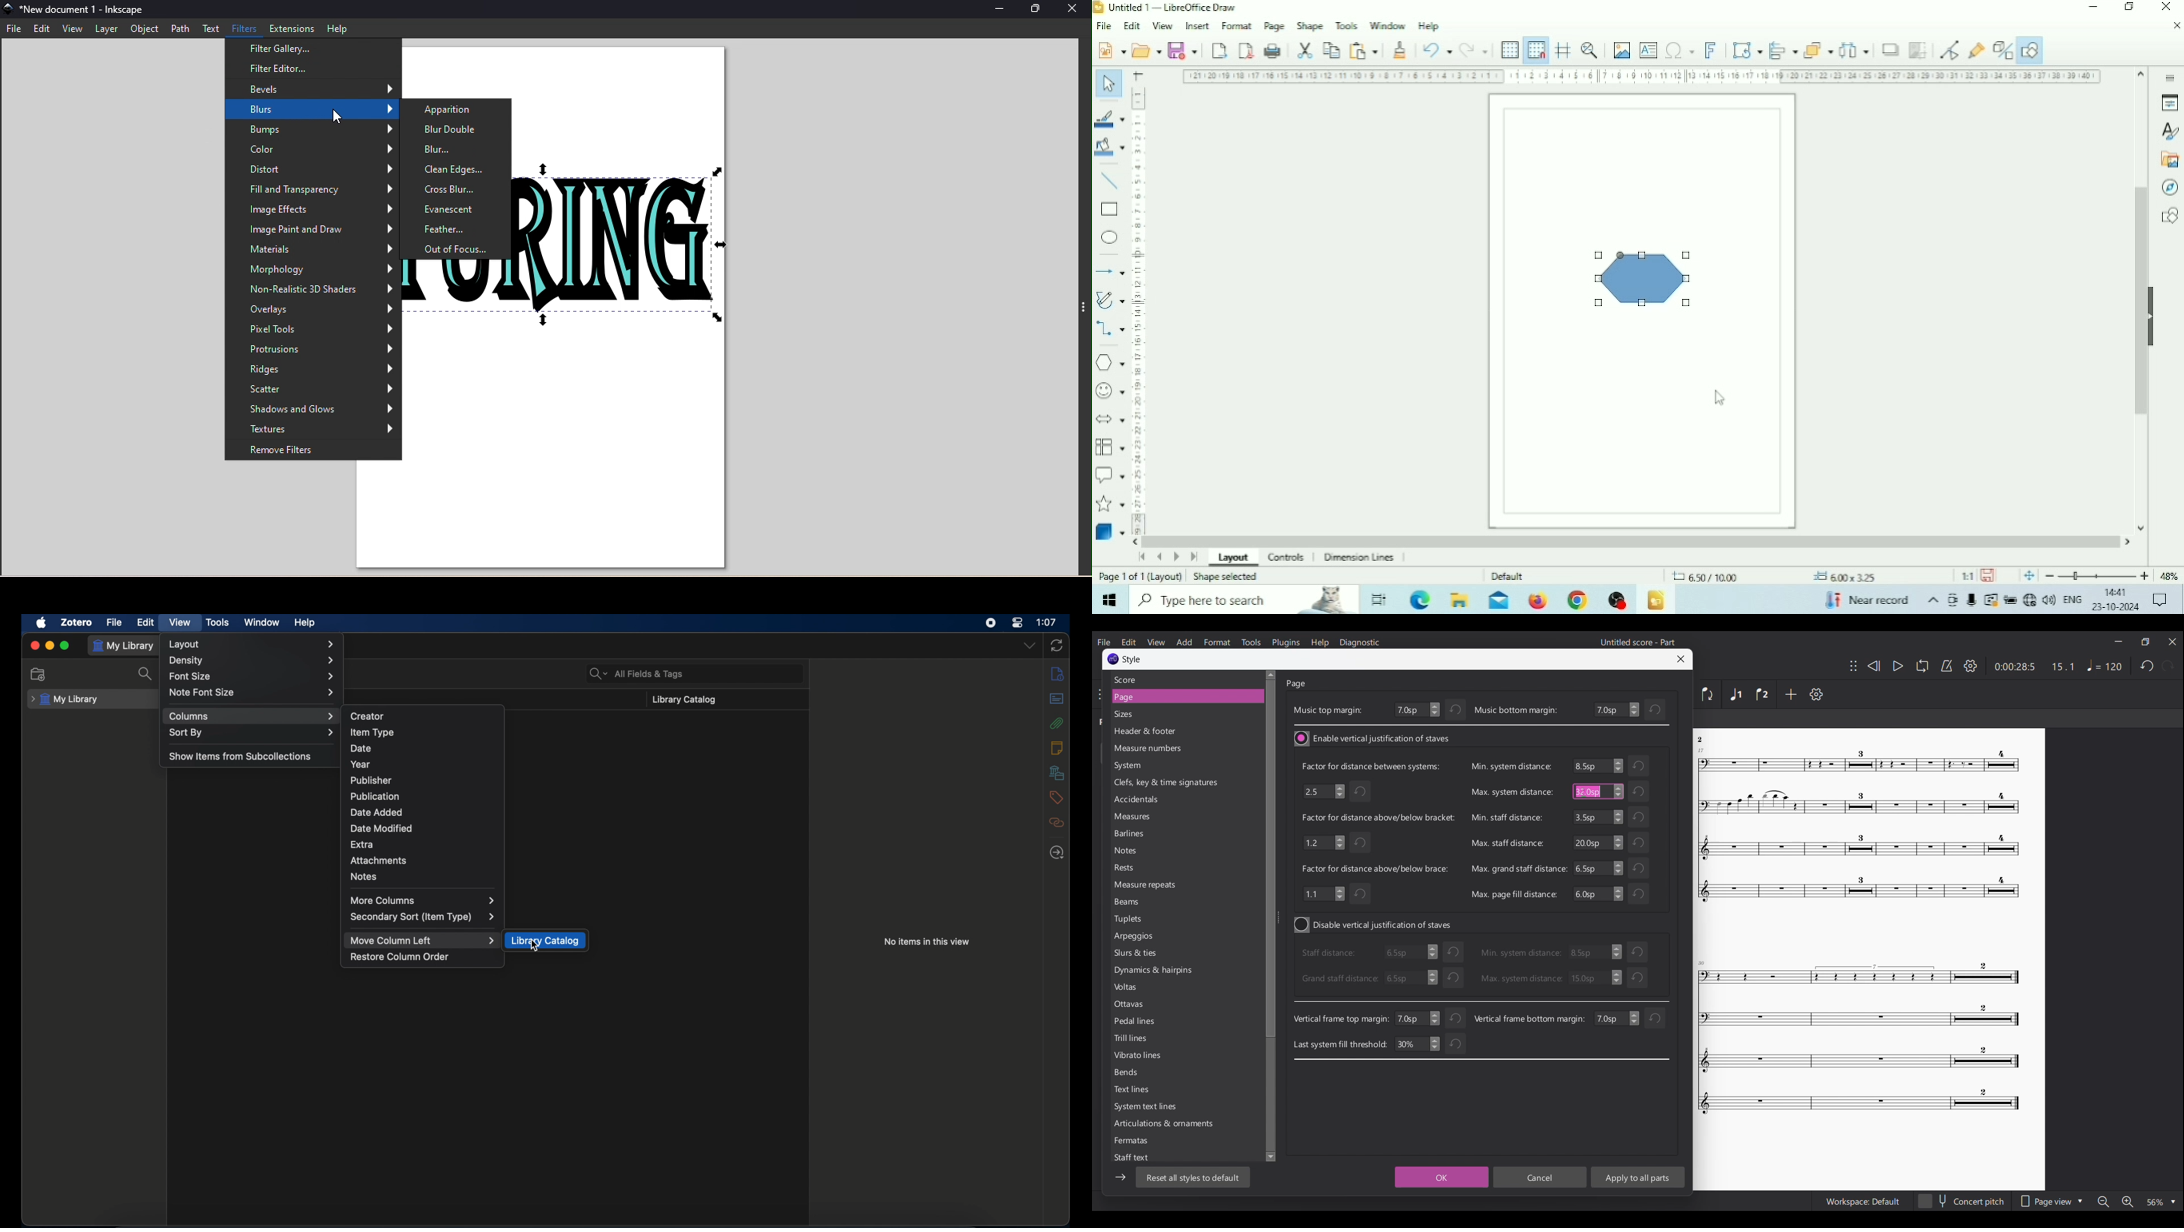 The height and width of the screenshot is (1232, 2184). I want to click on Vertical frame top margin, so click(1341, 1019).